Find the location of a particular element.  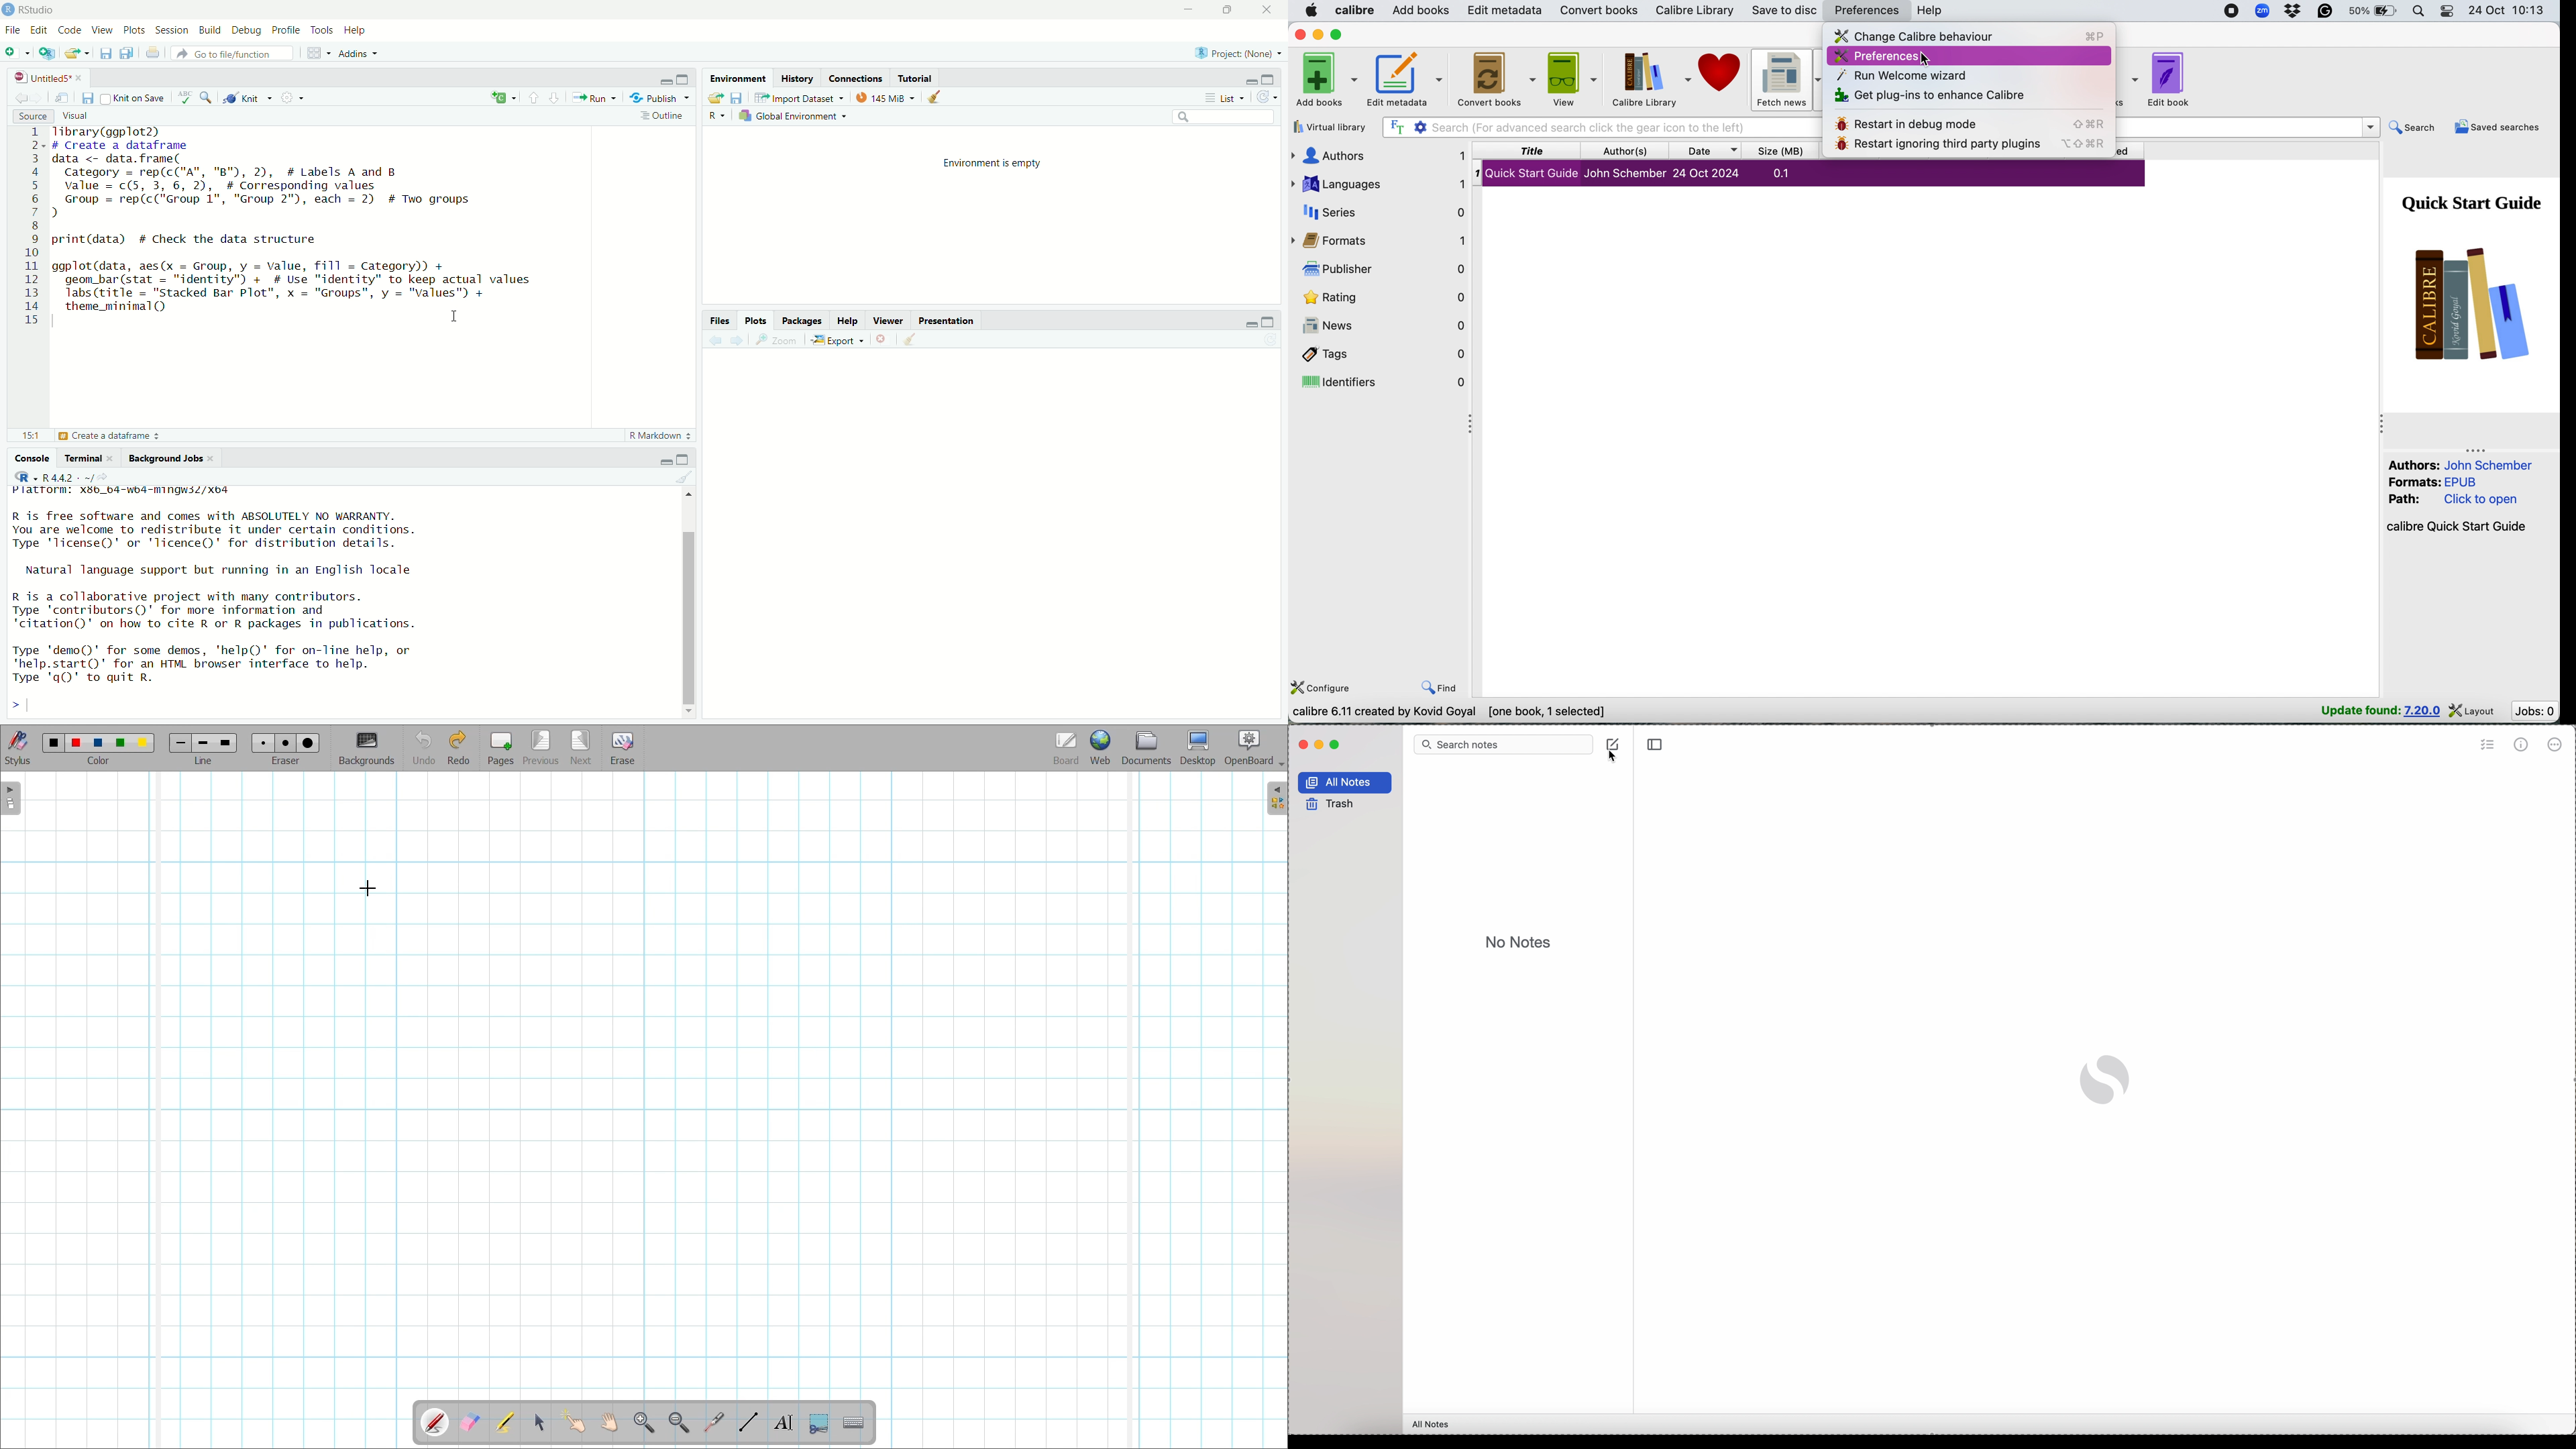

full text is located at coordinates (1396, 127).